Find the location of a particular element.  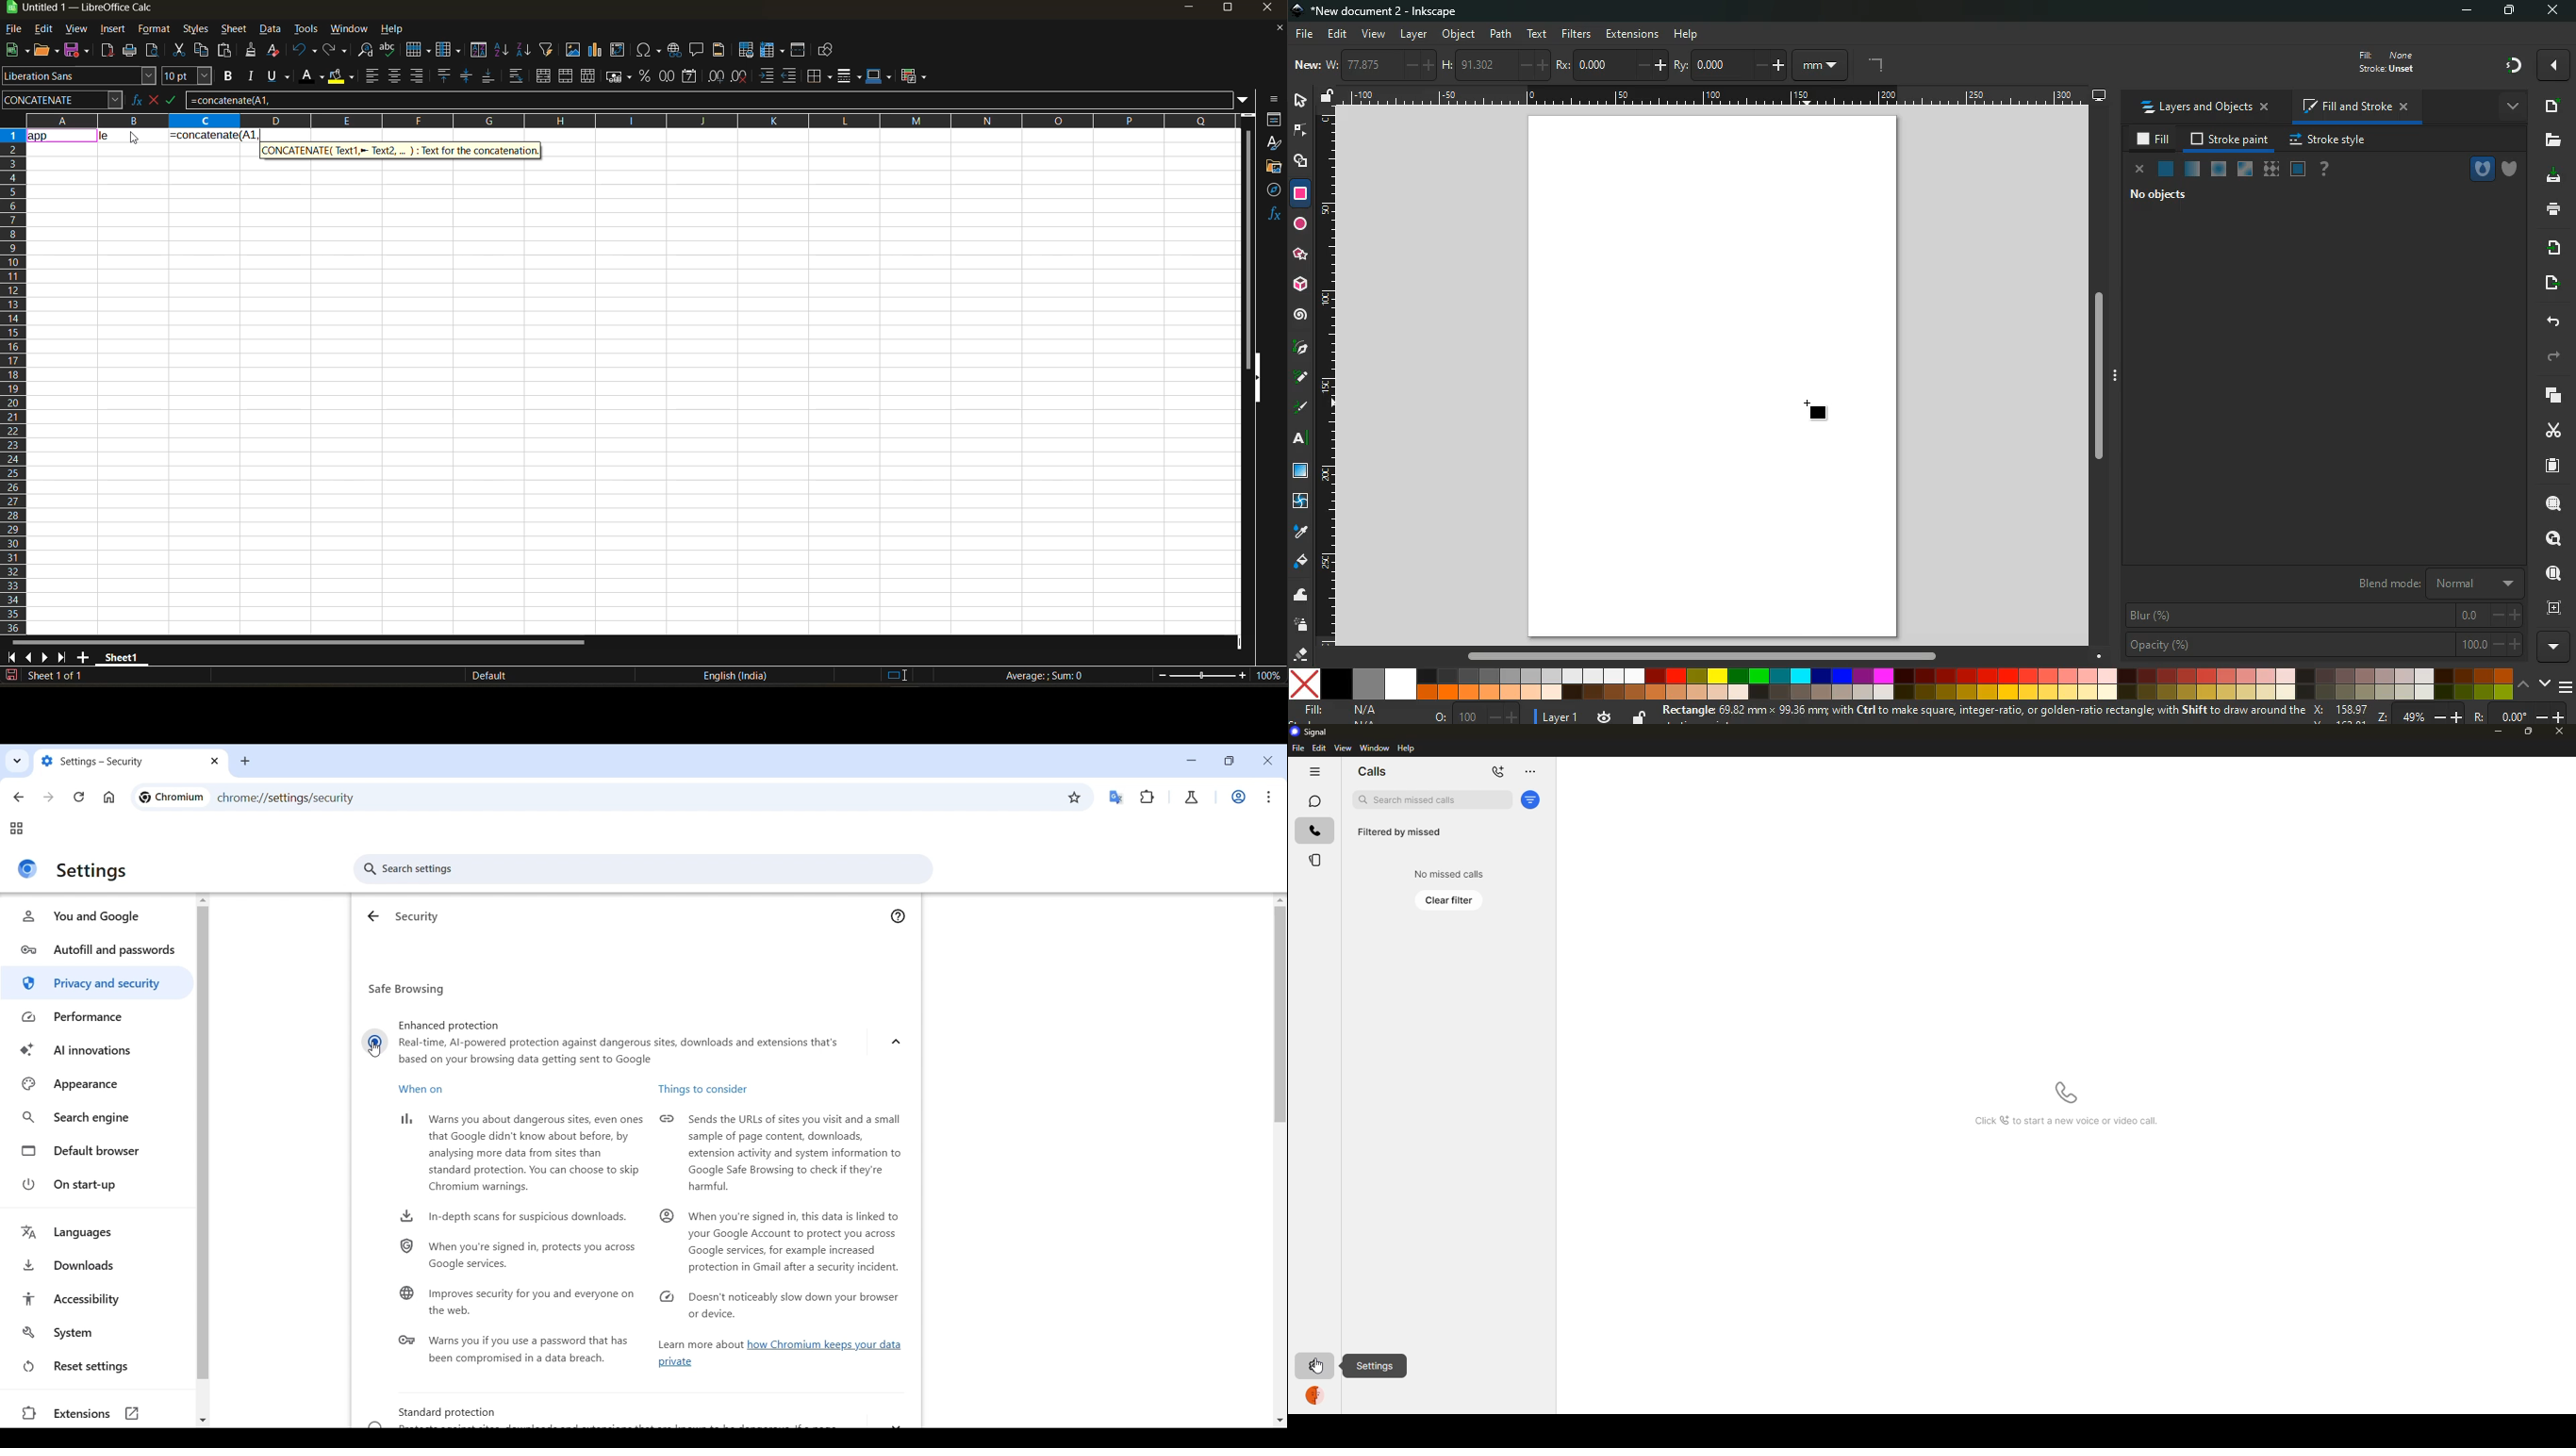

highlight is located at coordinates (1300, 379).